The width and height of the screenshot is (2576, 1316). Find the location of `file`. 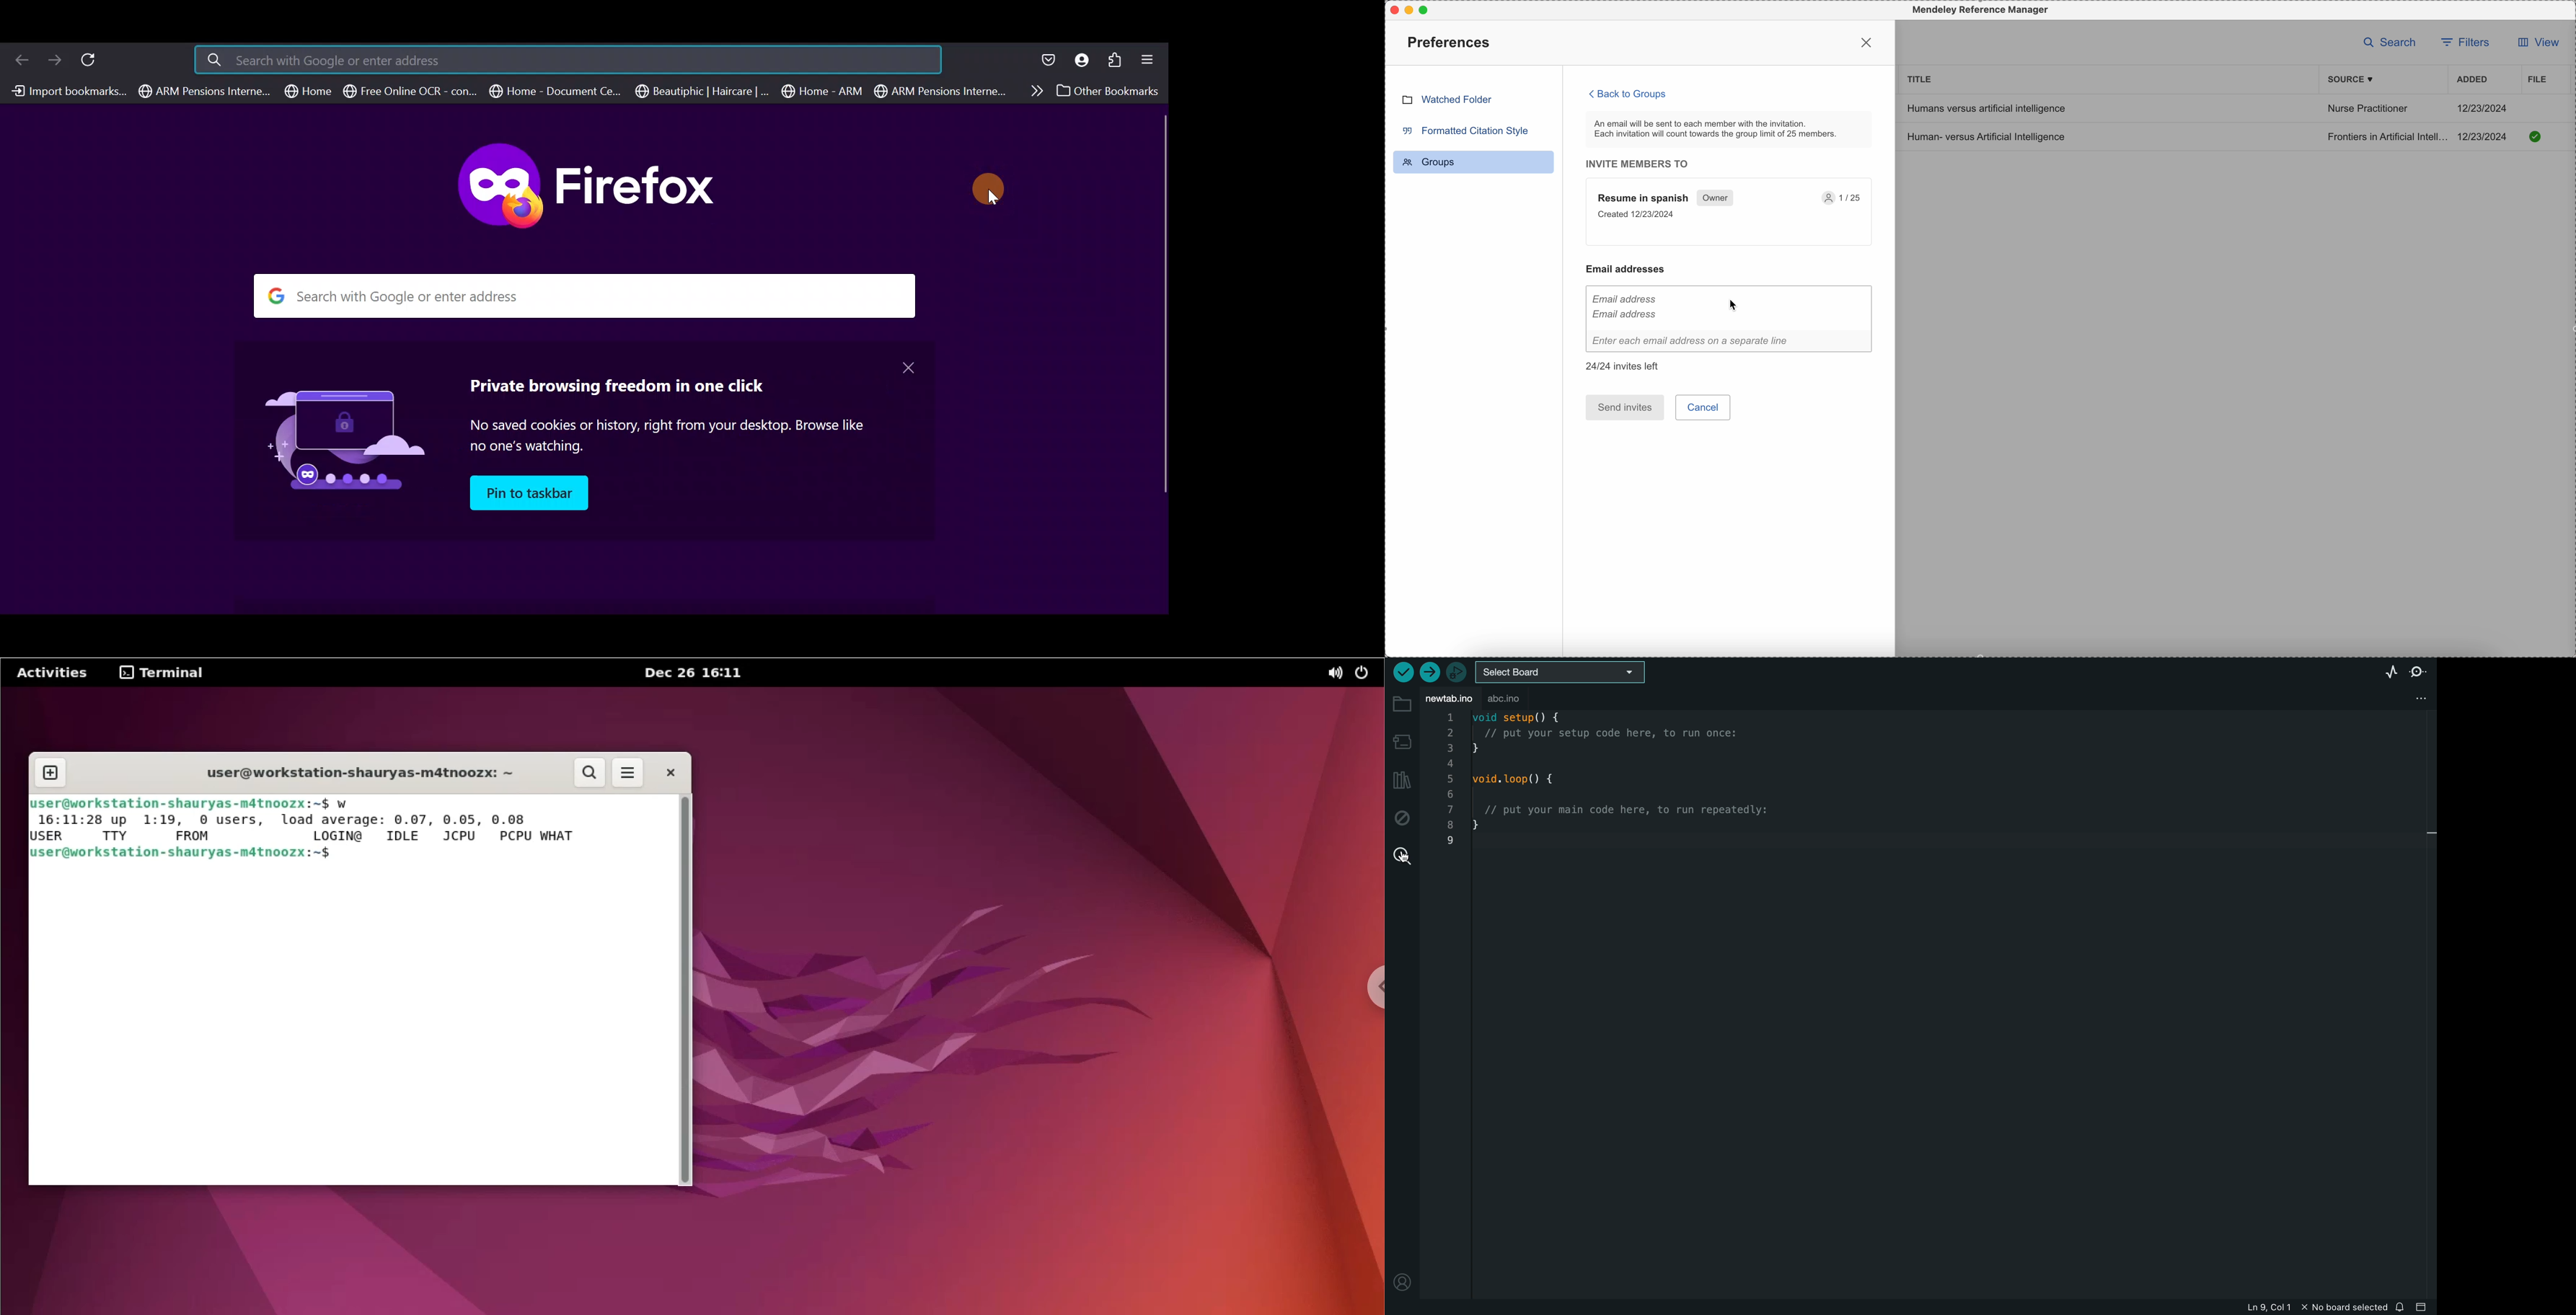

file is located at coordinates (2537, 79).